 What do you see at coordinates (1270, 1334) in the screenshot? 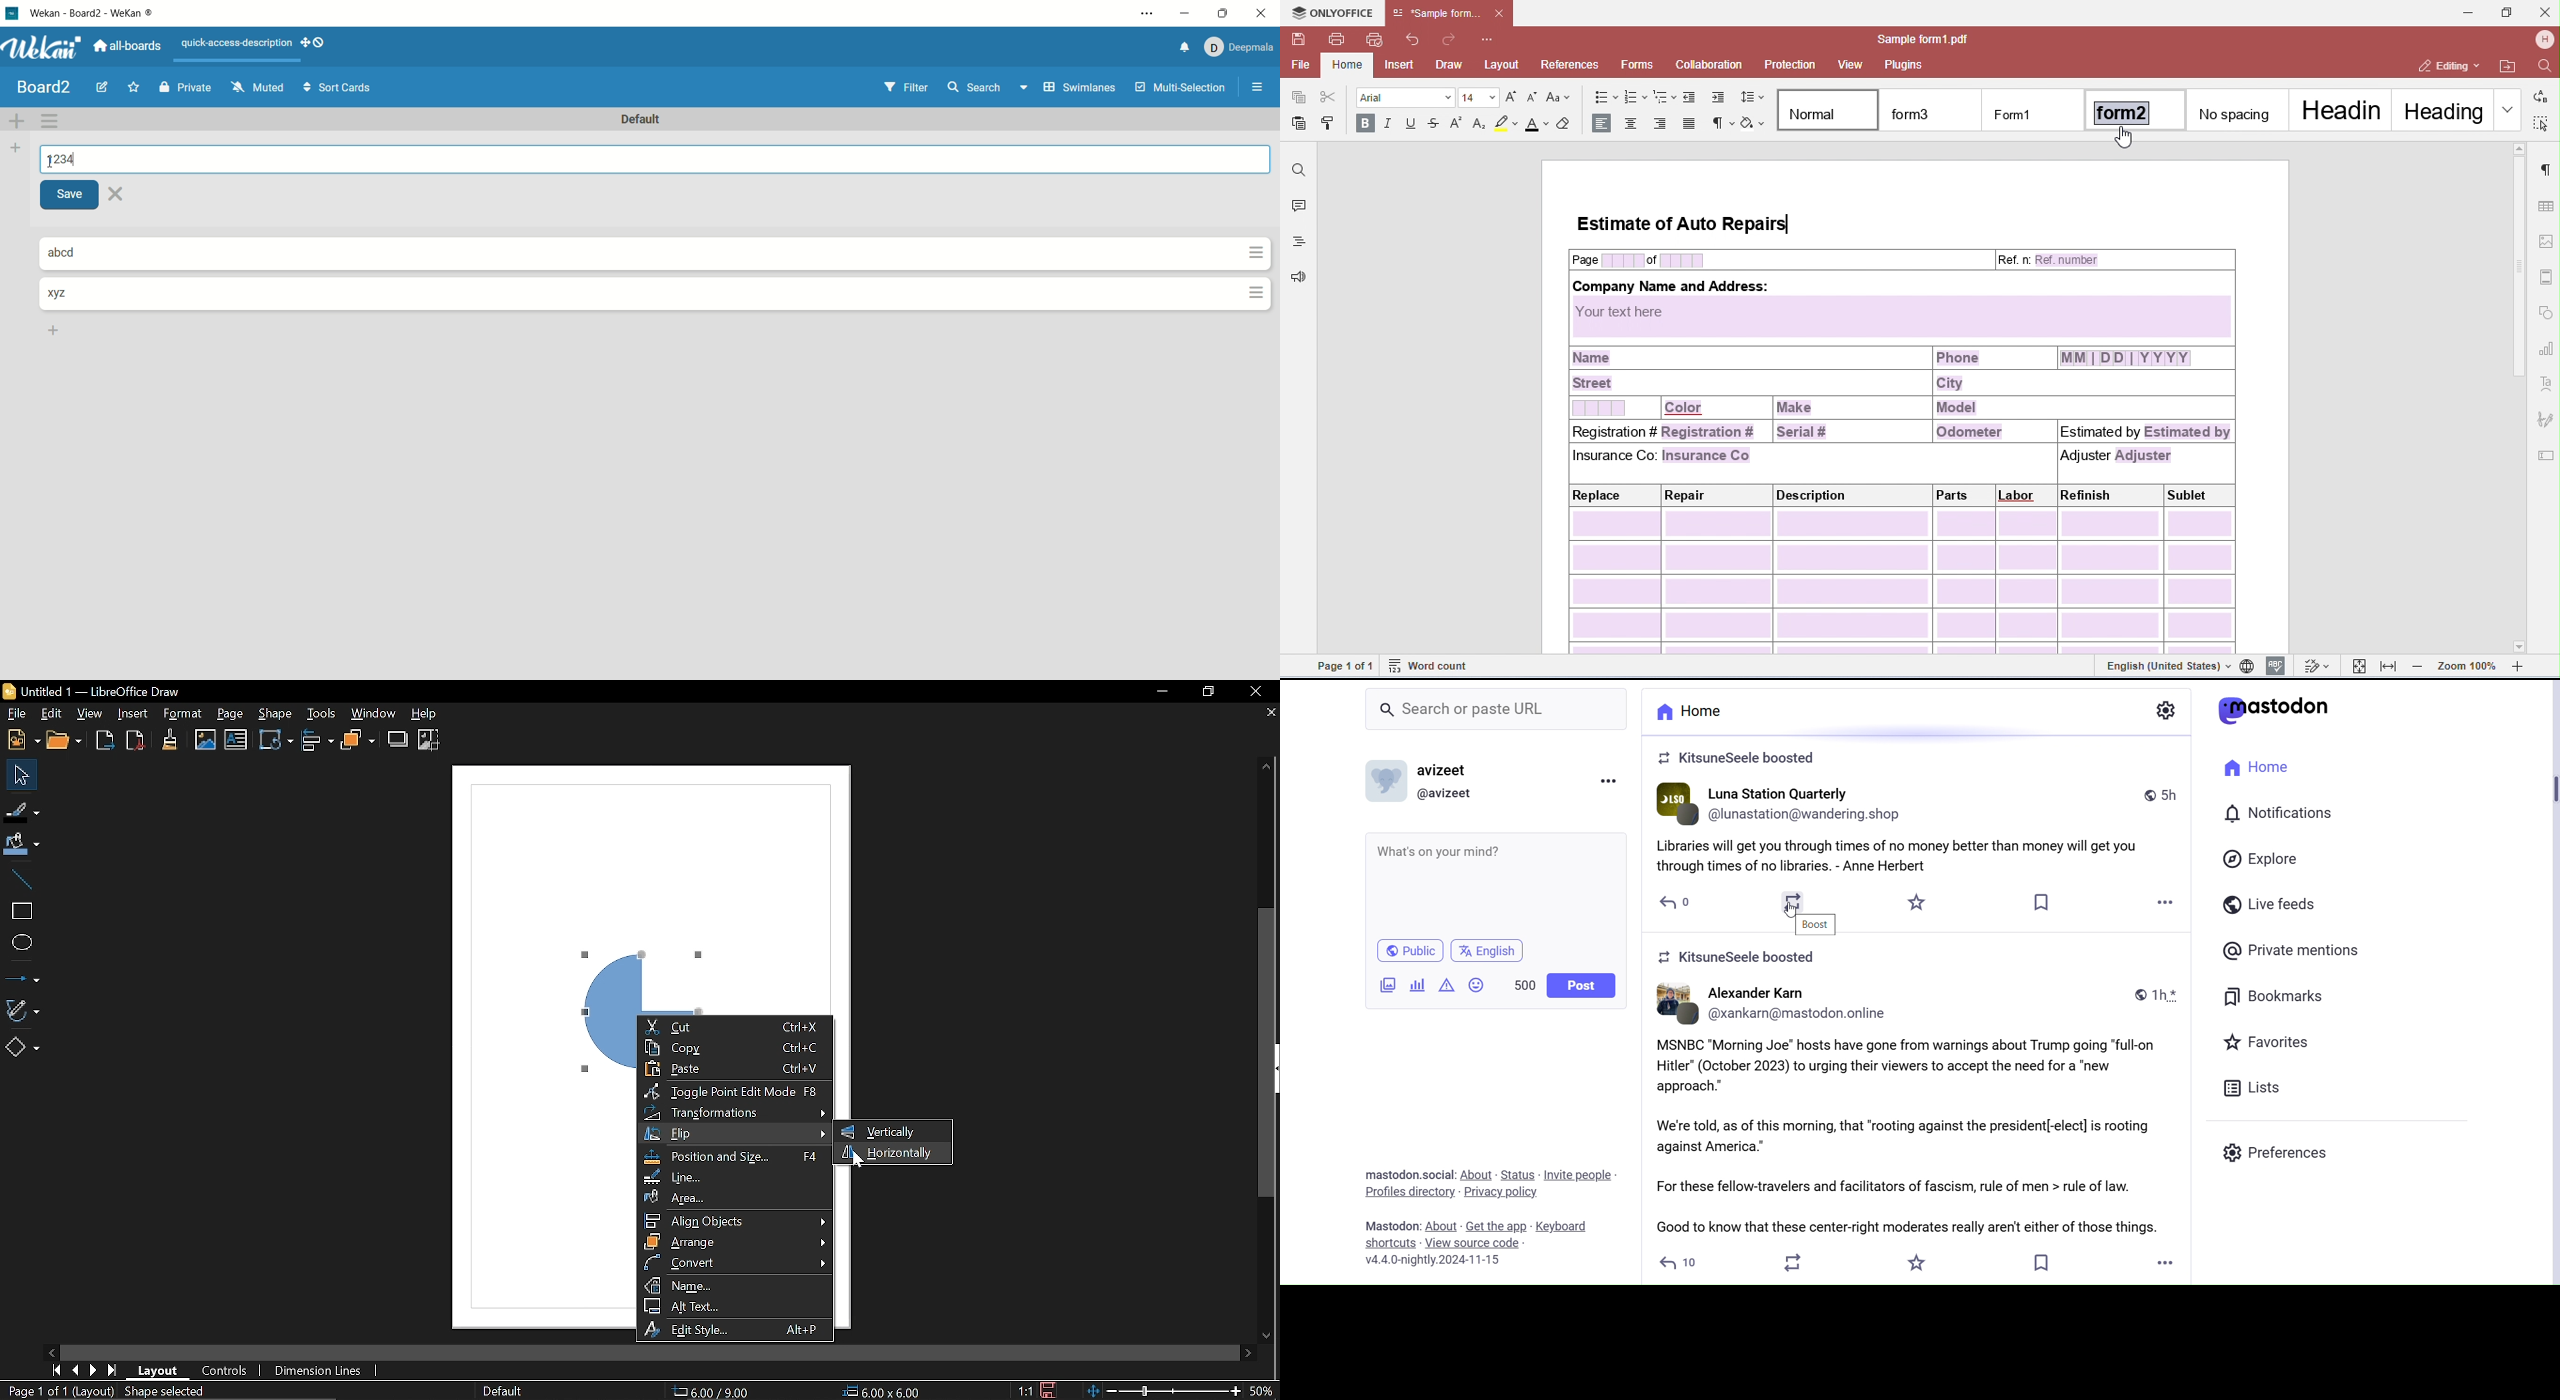
I see `Move down` at bounding box center [1270, 1334].